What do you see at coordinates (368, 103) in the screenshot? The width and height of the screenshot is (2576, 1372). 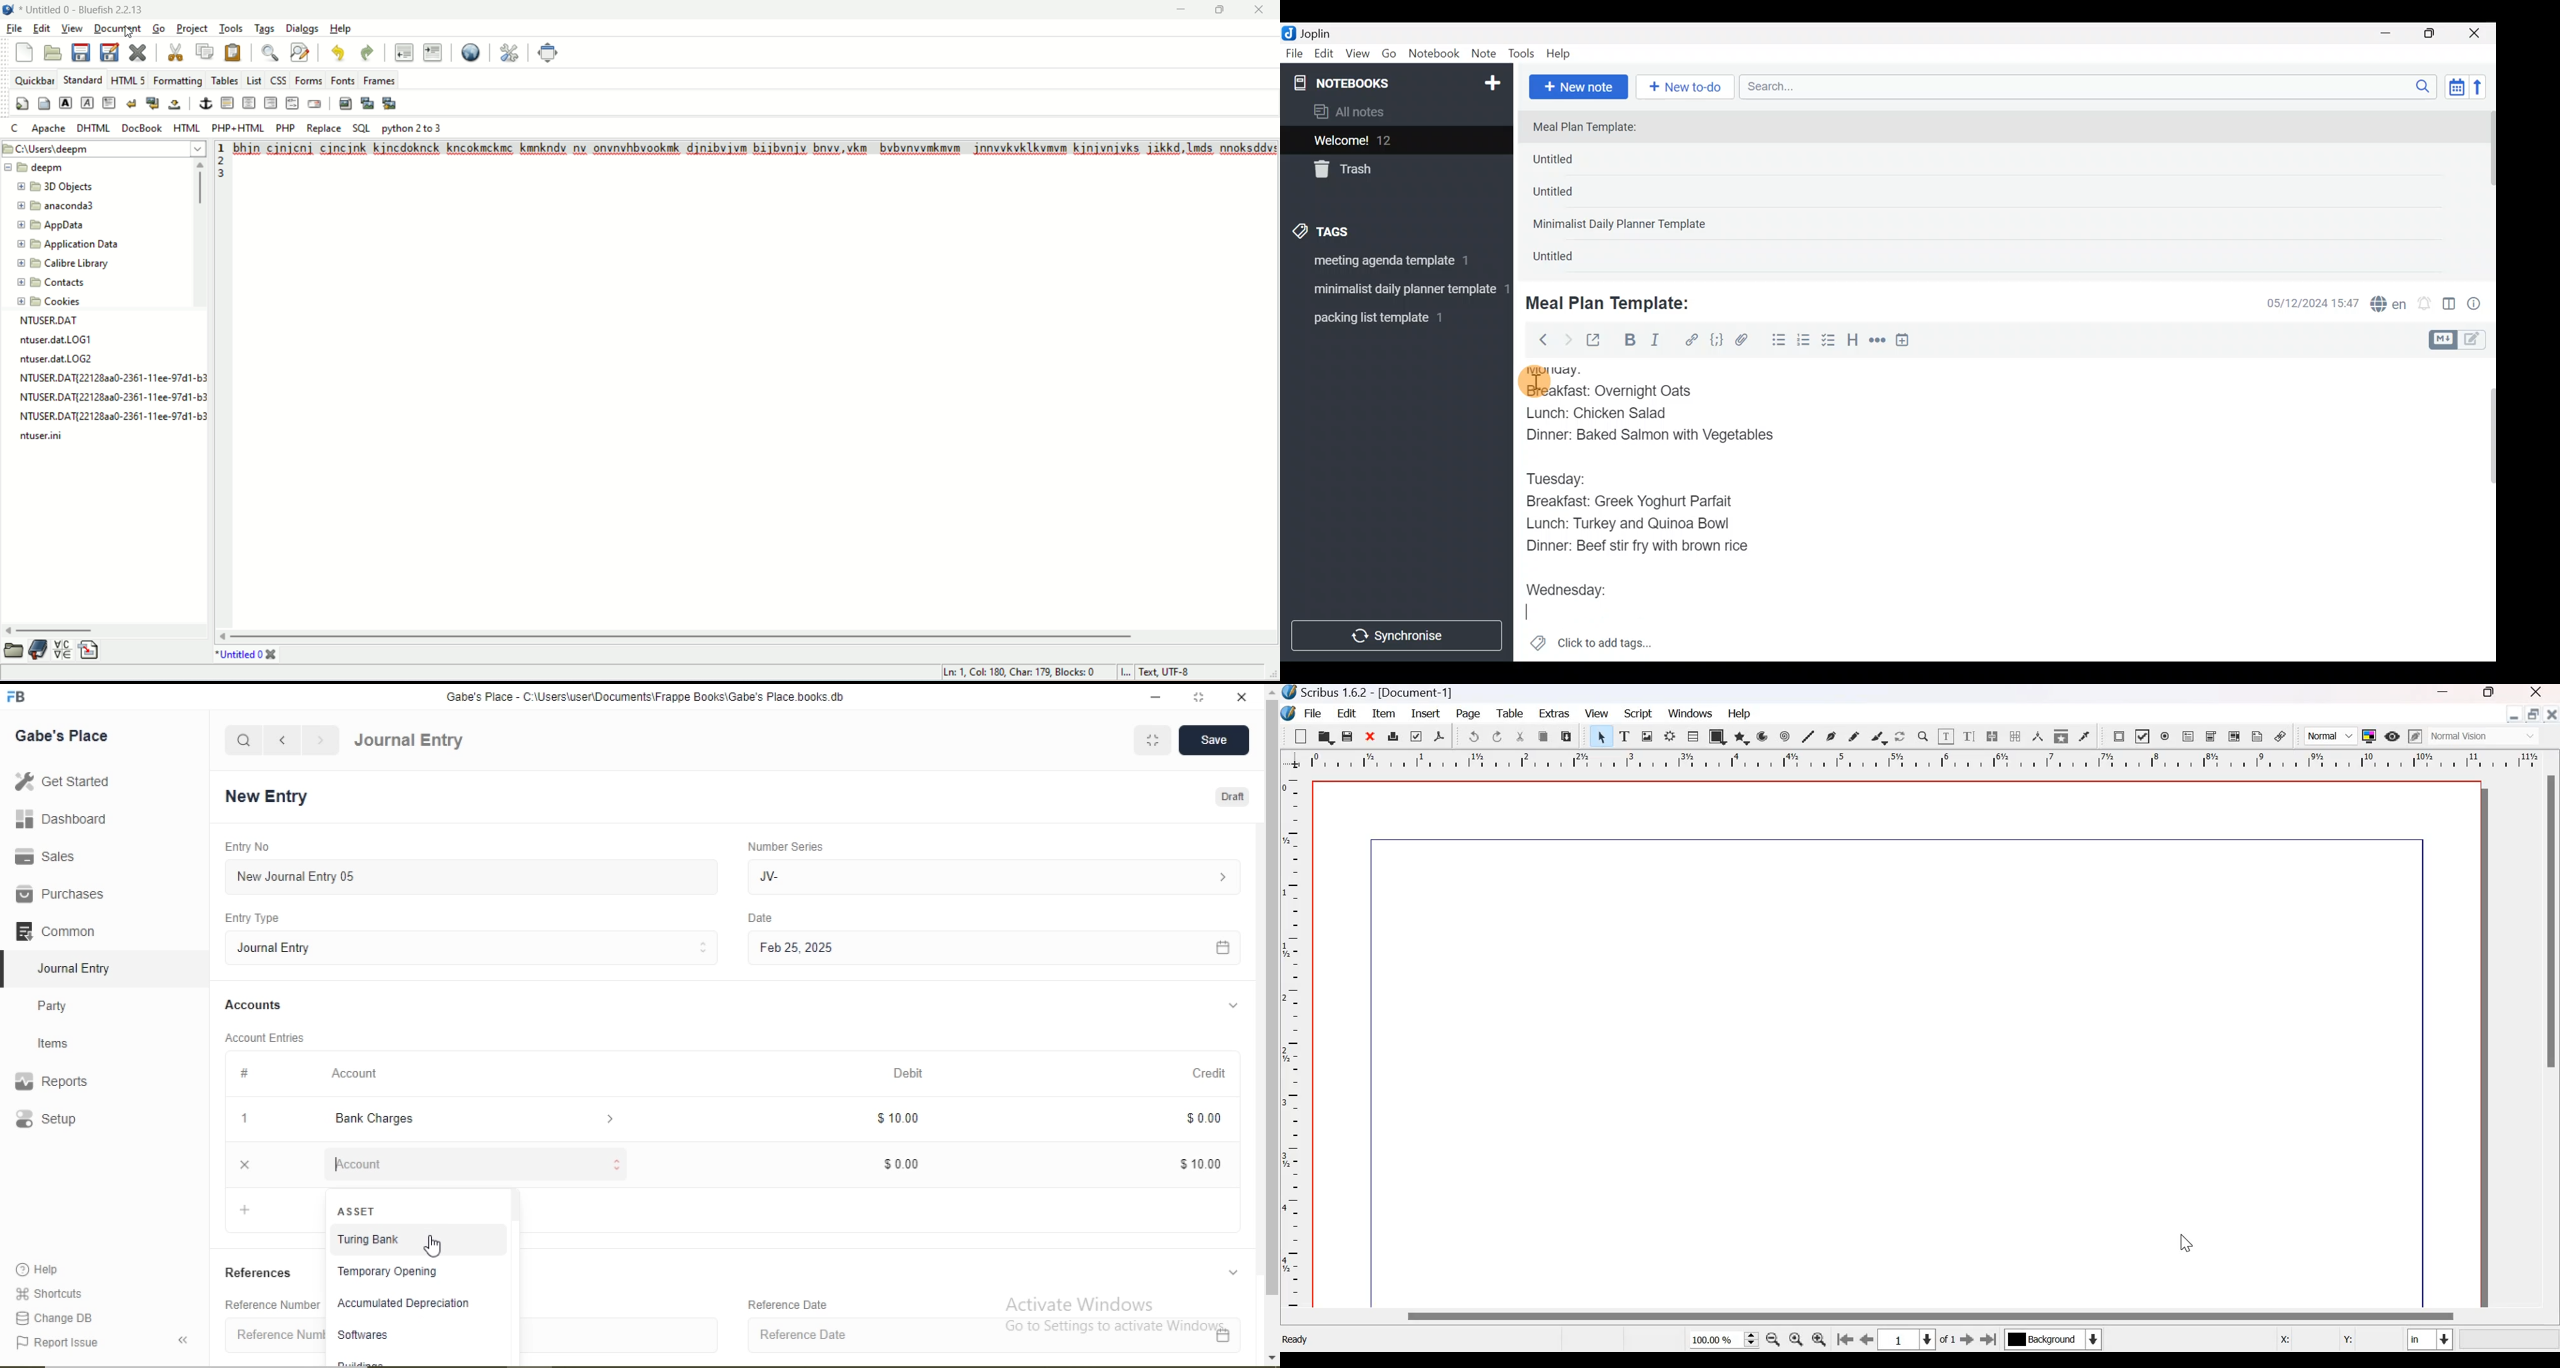 I see `insert thumbnail` at bounding box center [368, 103].